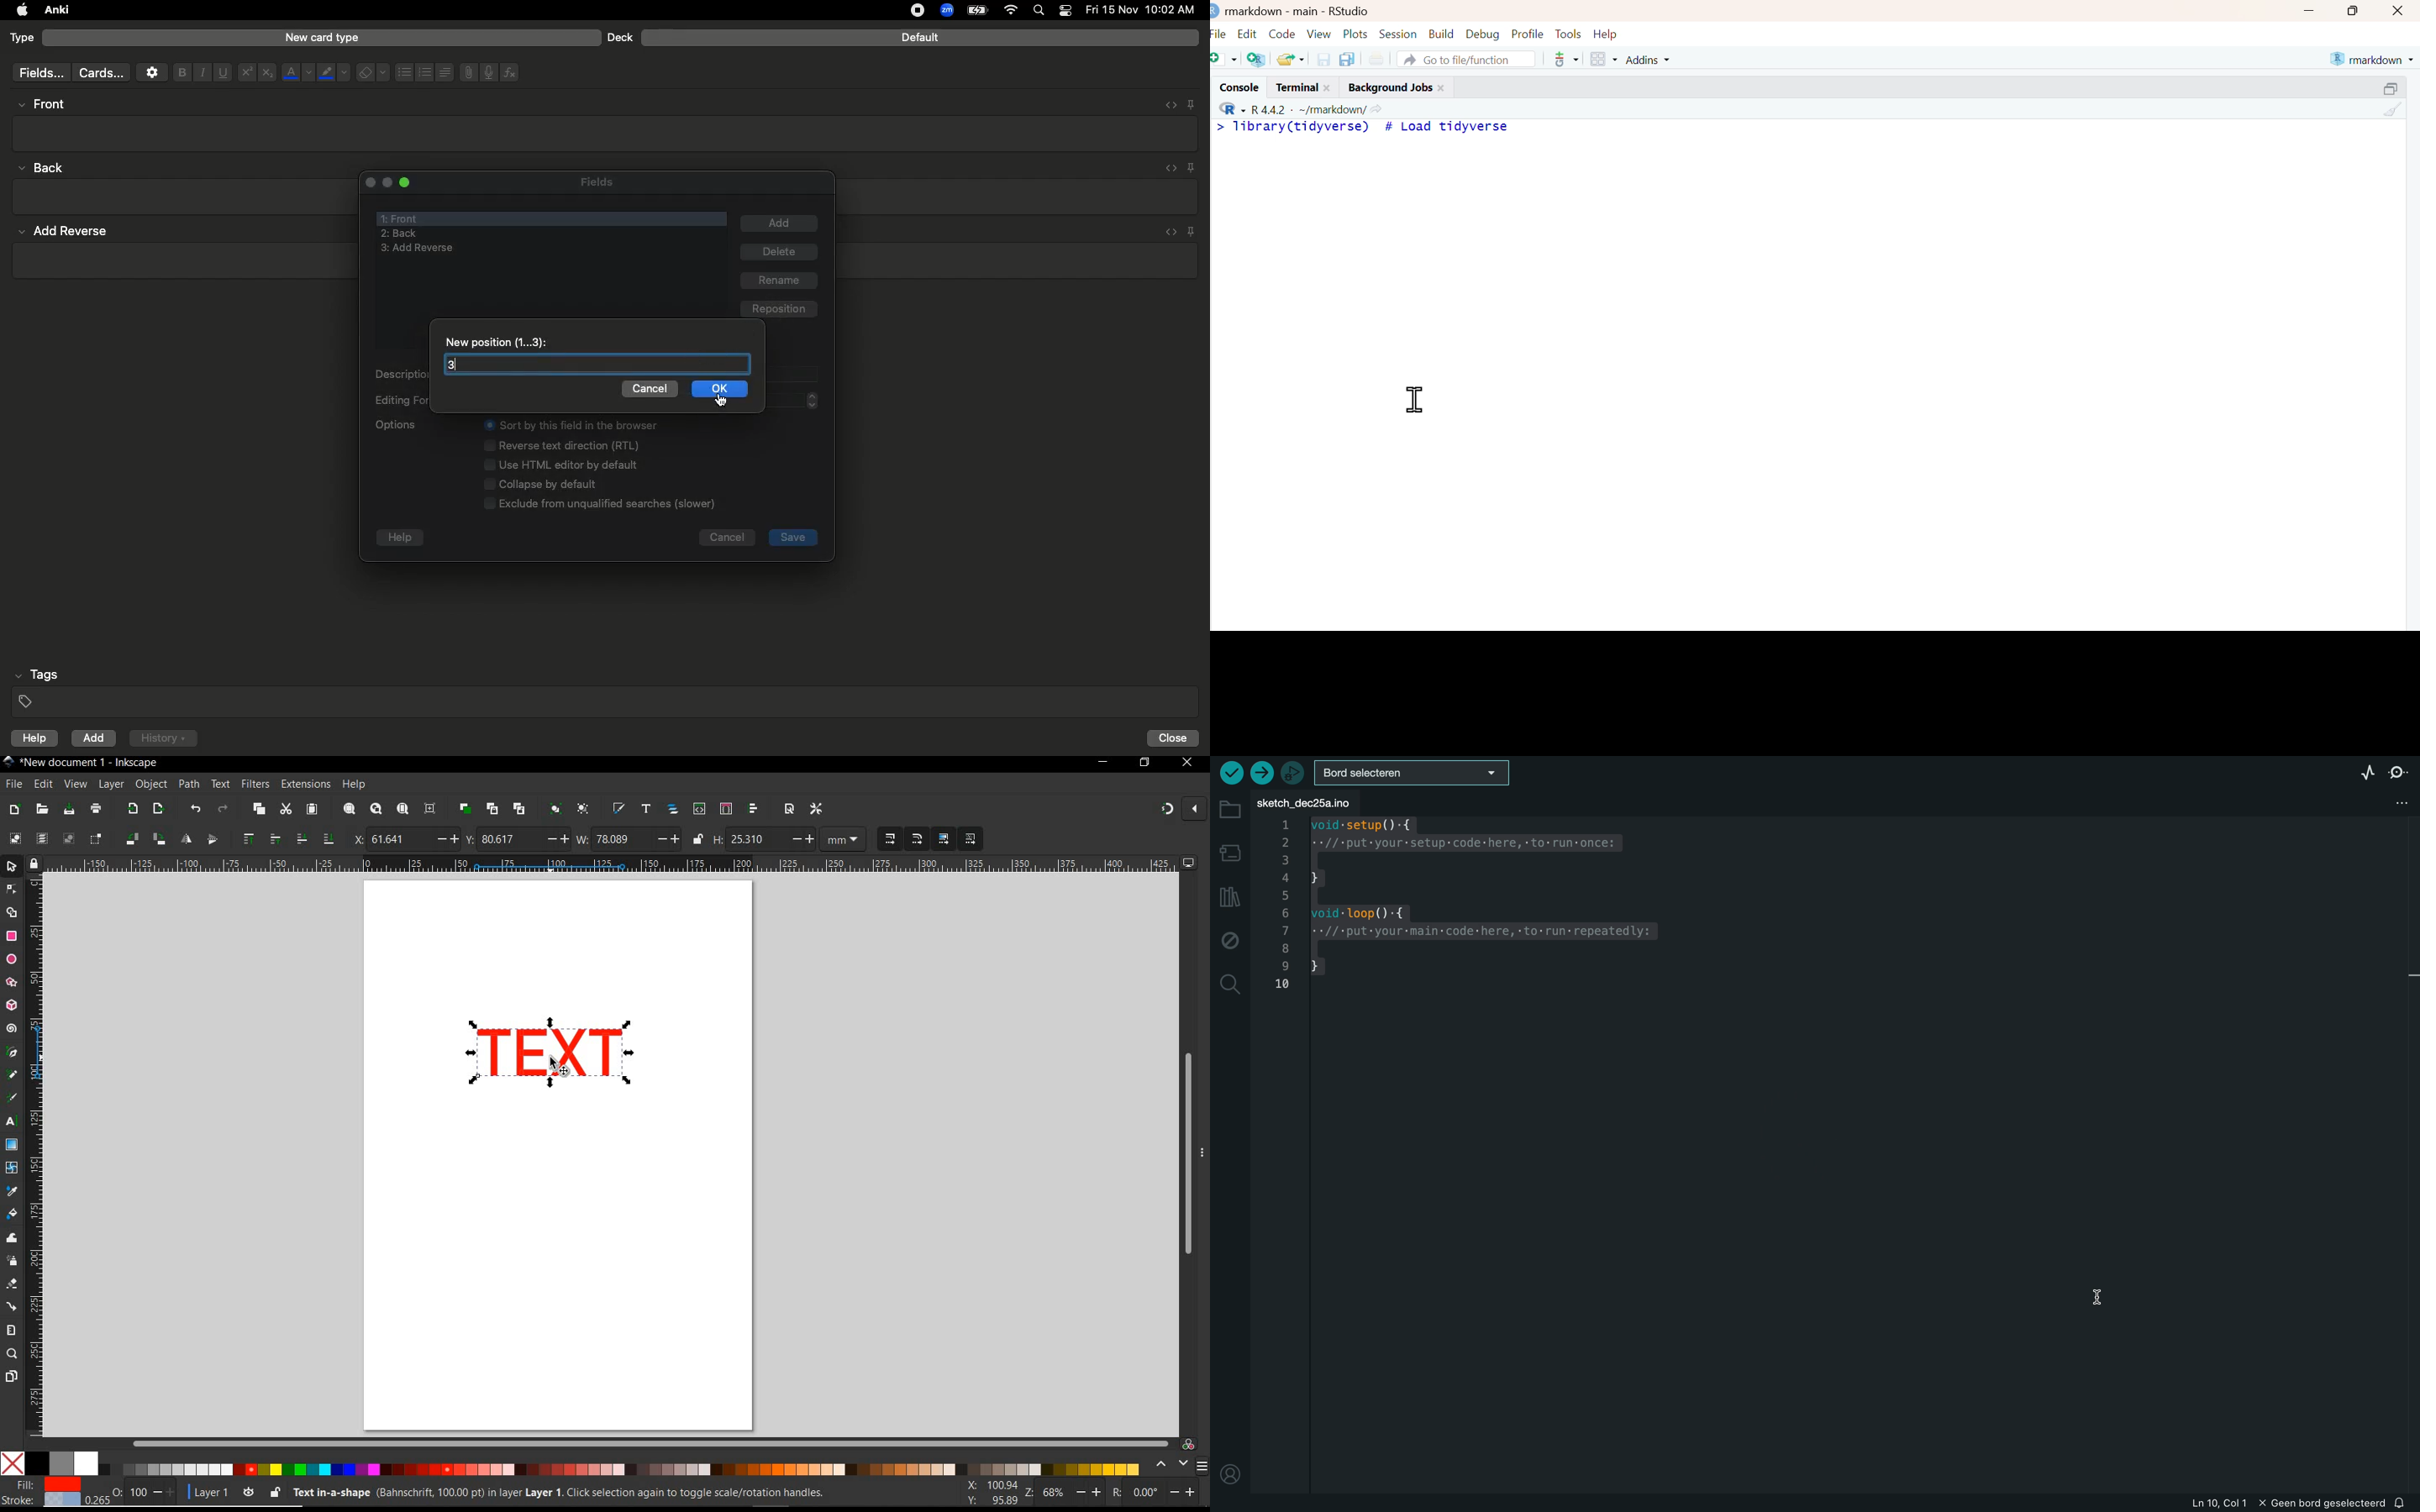  Describe the element at coordinates (12, 784) in the screenshot. I see `file` at that location.